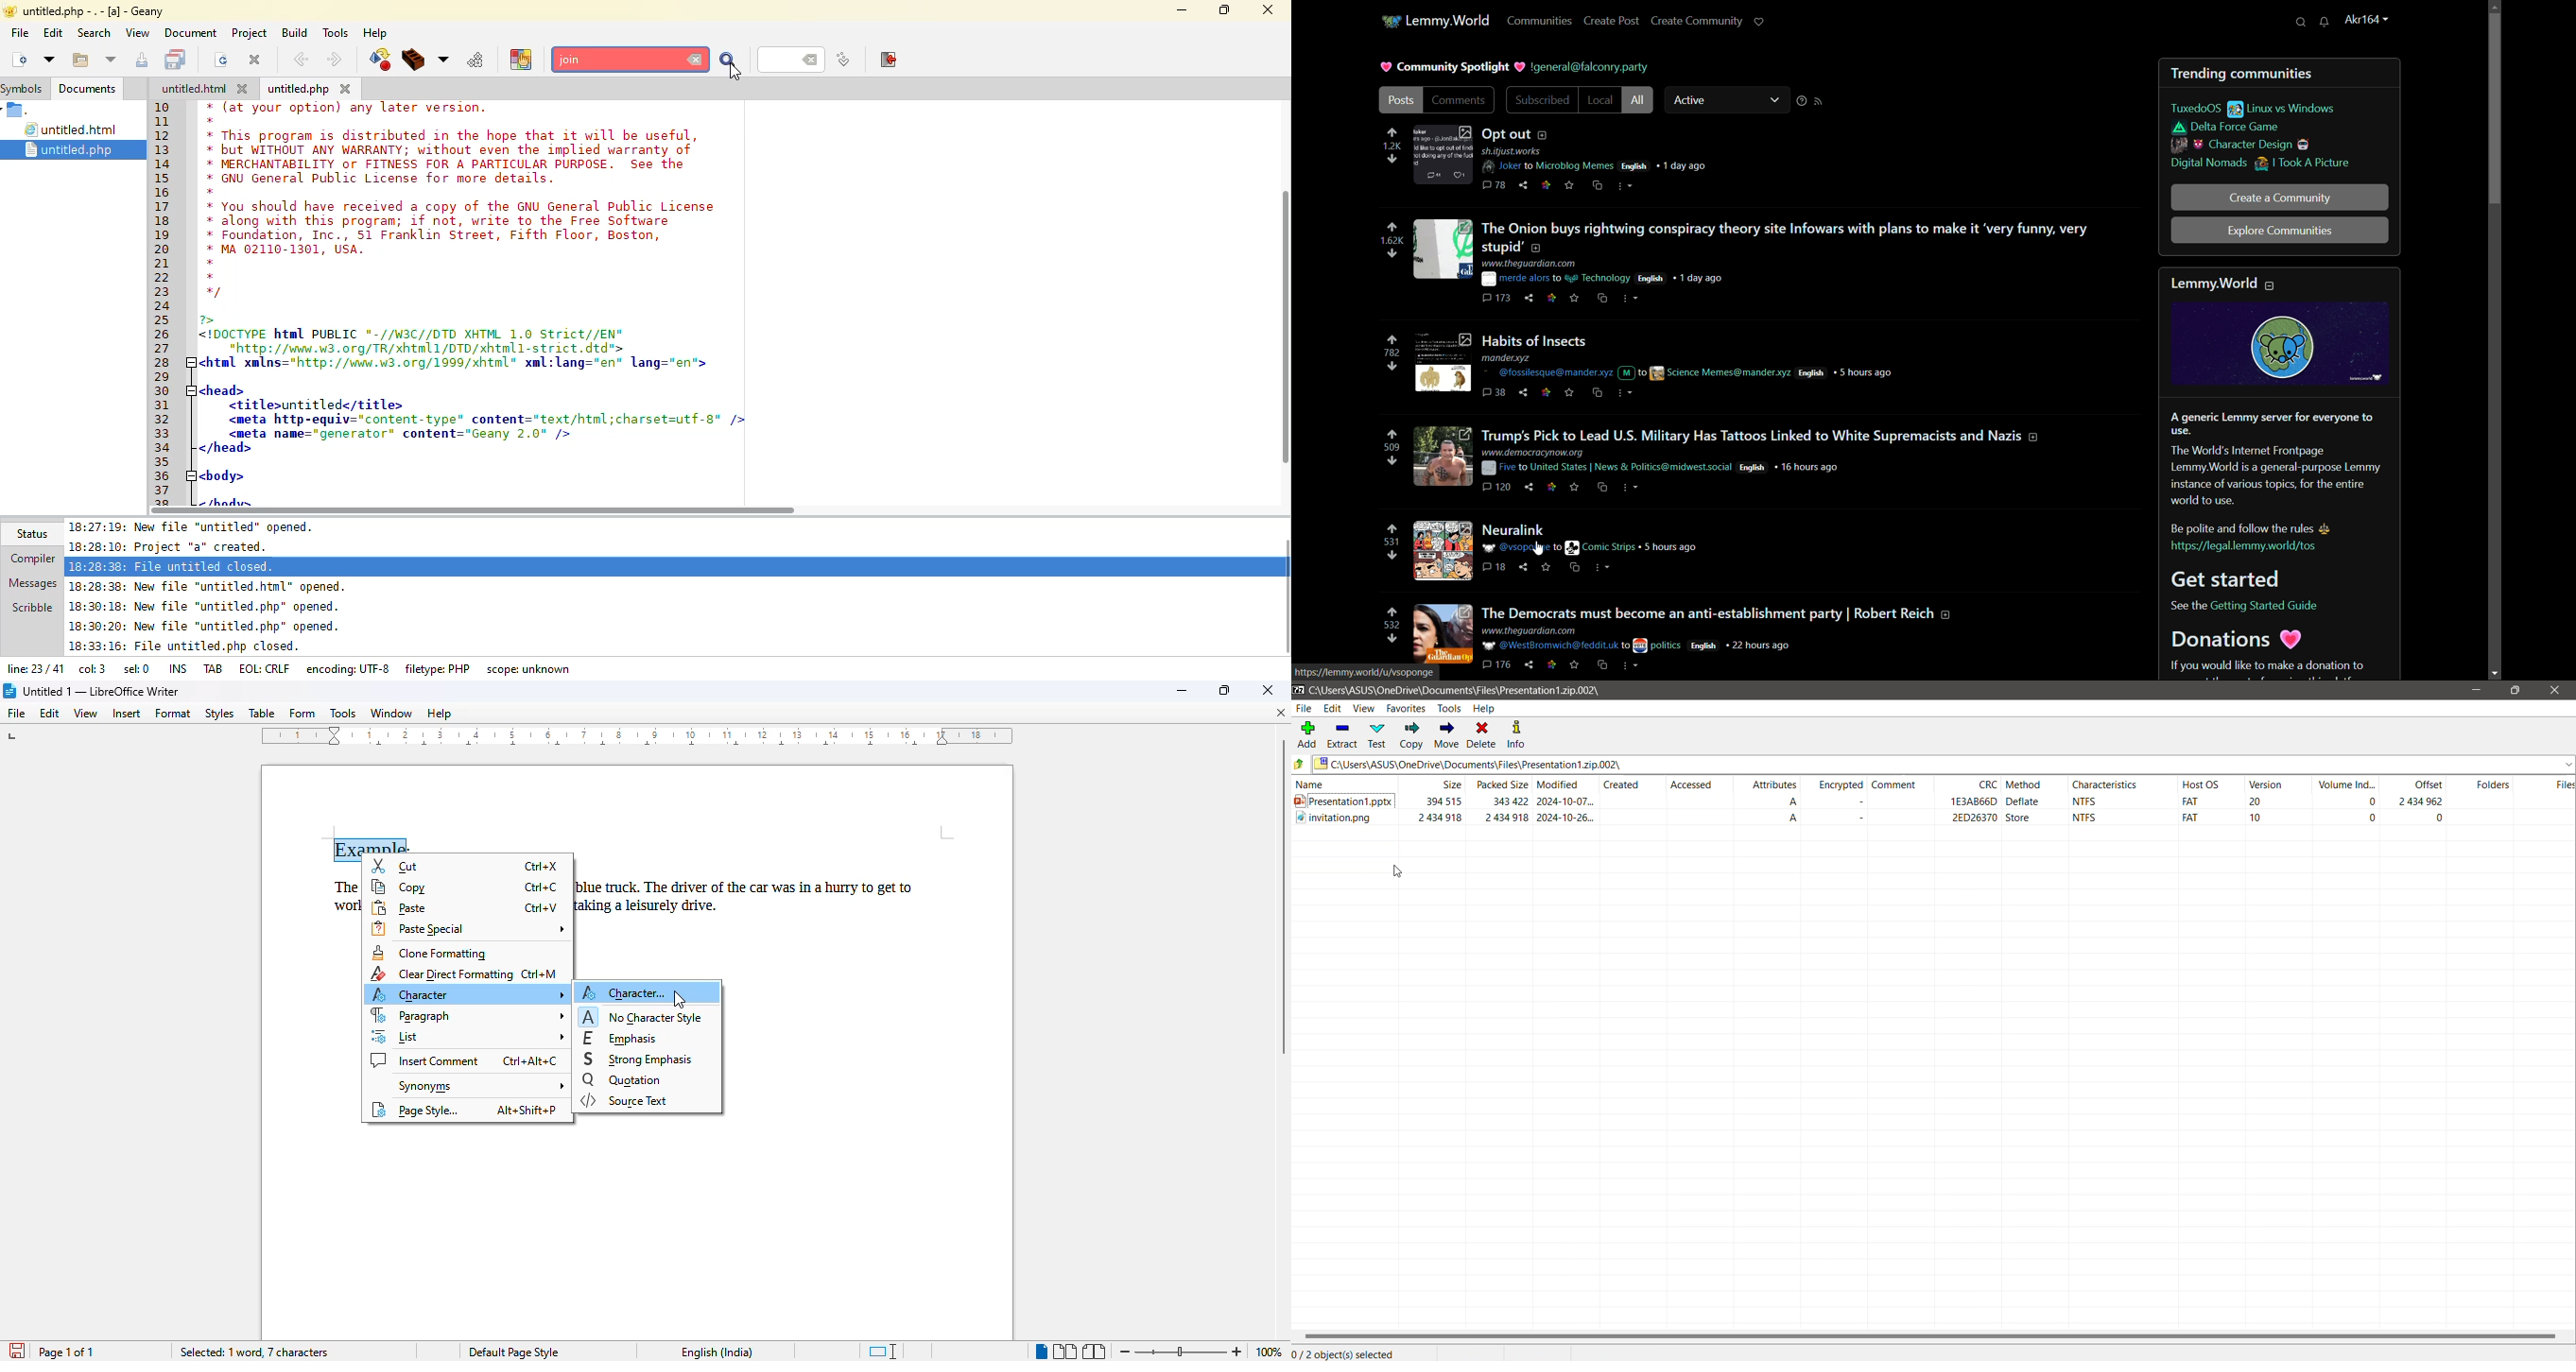  I want to click on save, so click(1570, 187).